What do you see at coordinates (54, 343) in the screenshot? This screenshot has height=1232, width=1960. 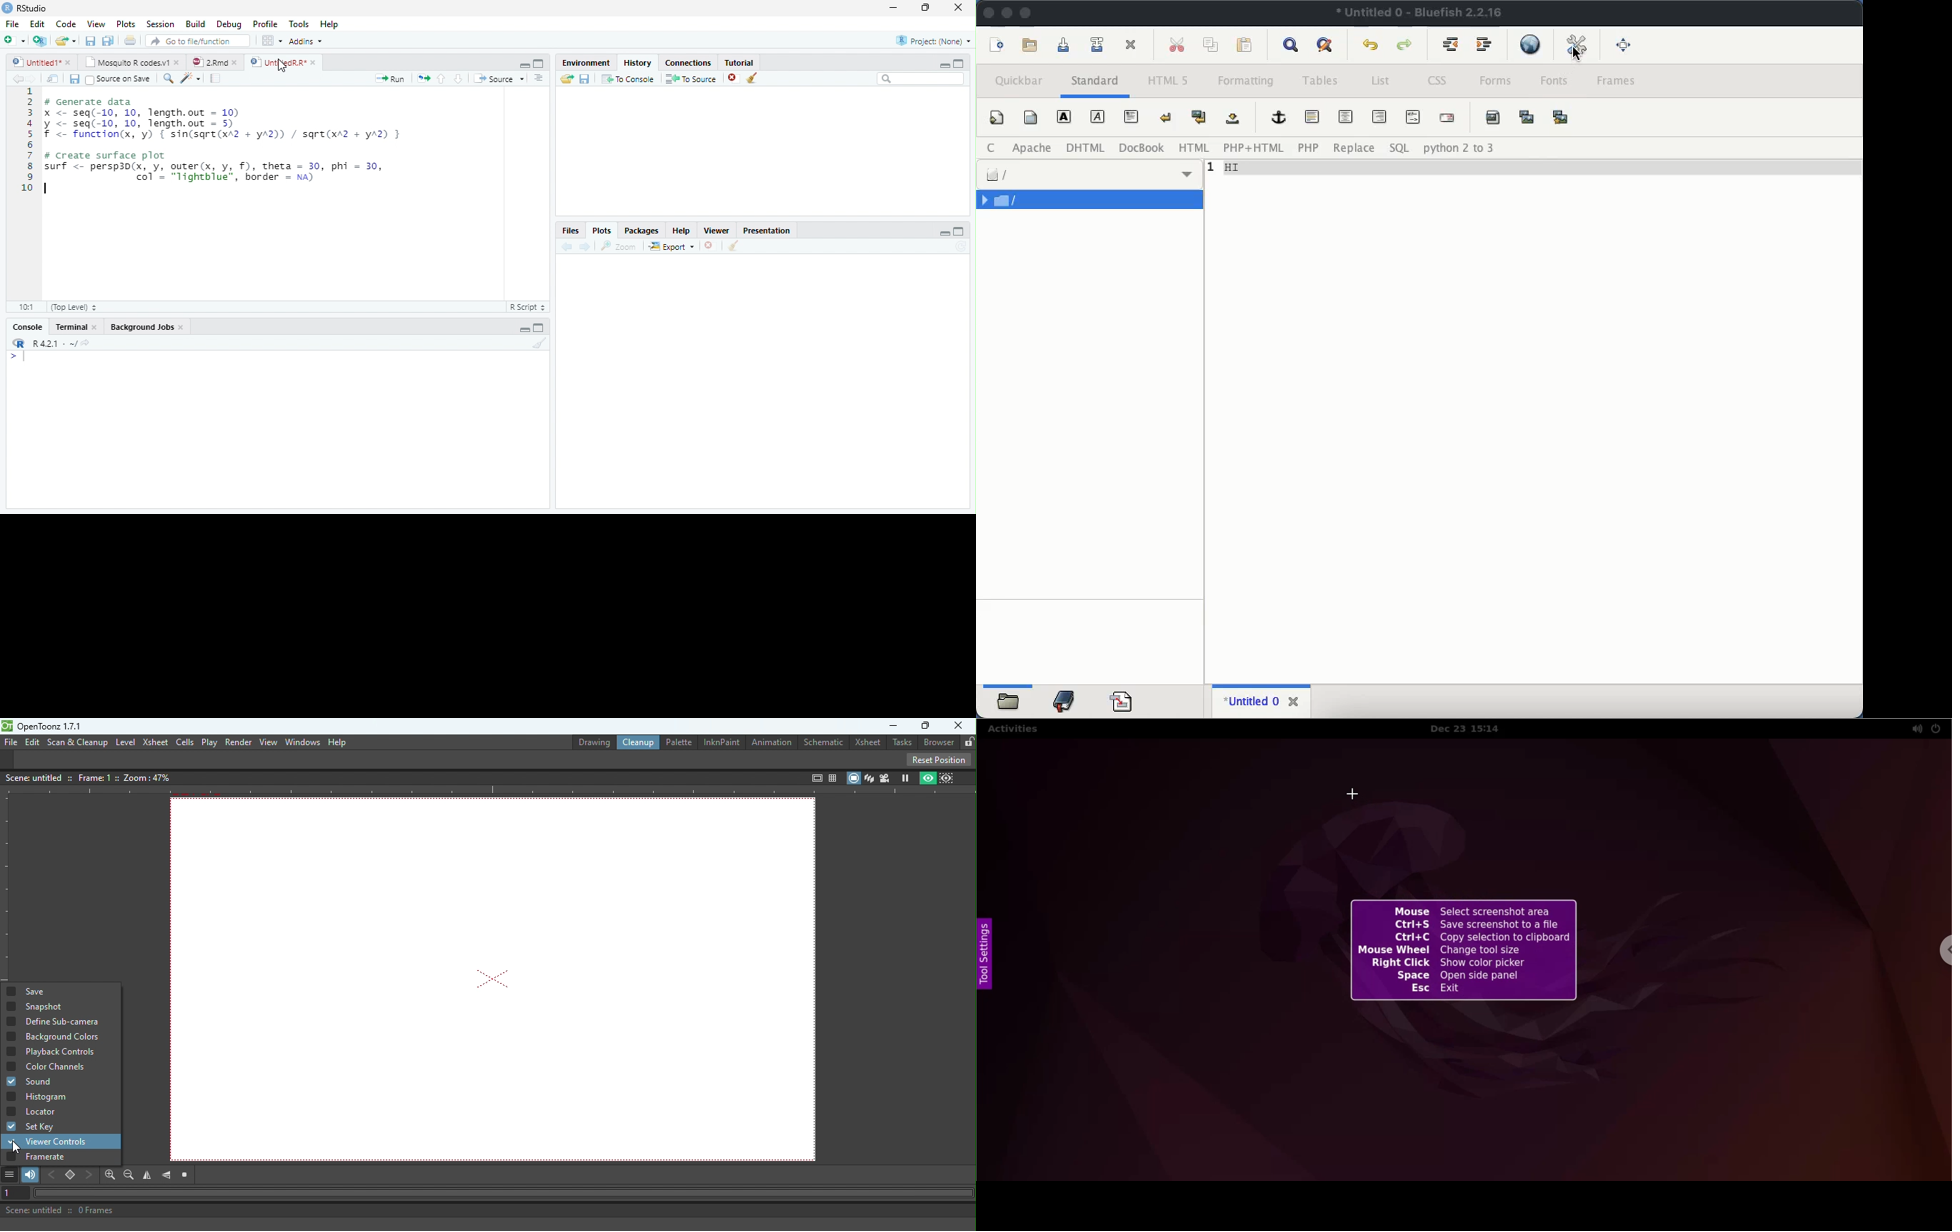 I see `R 4.2.1 . ~/` at bounding box center [54, 343].